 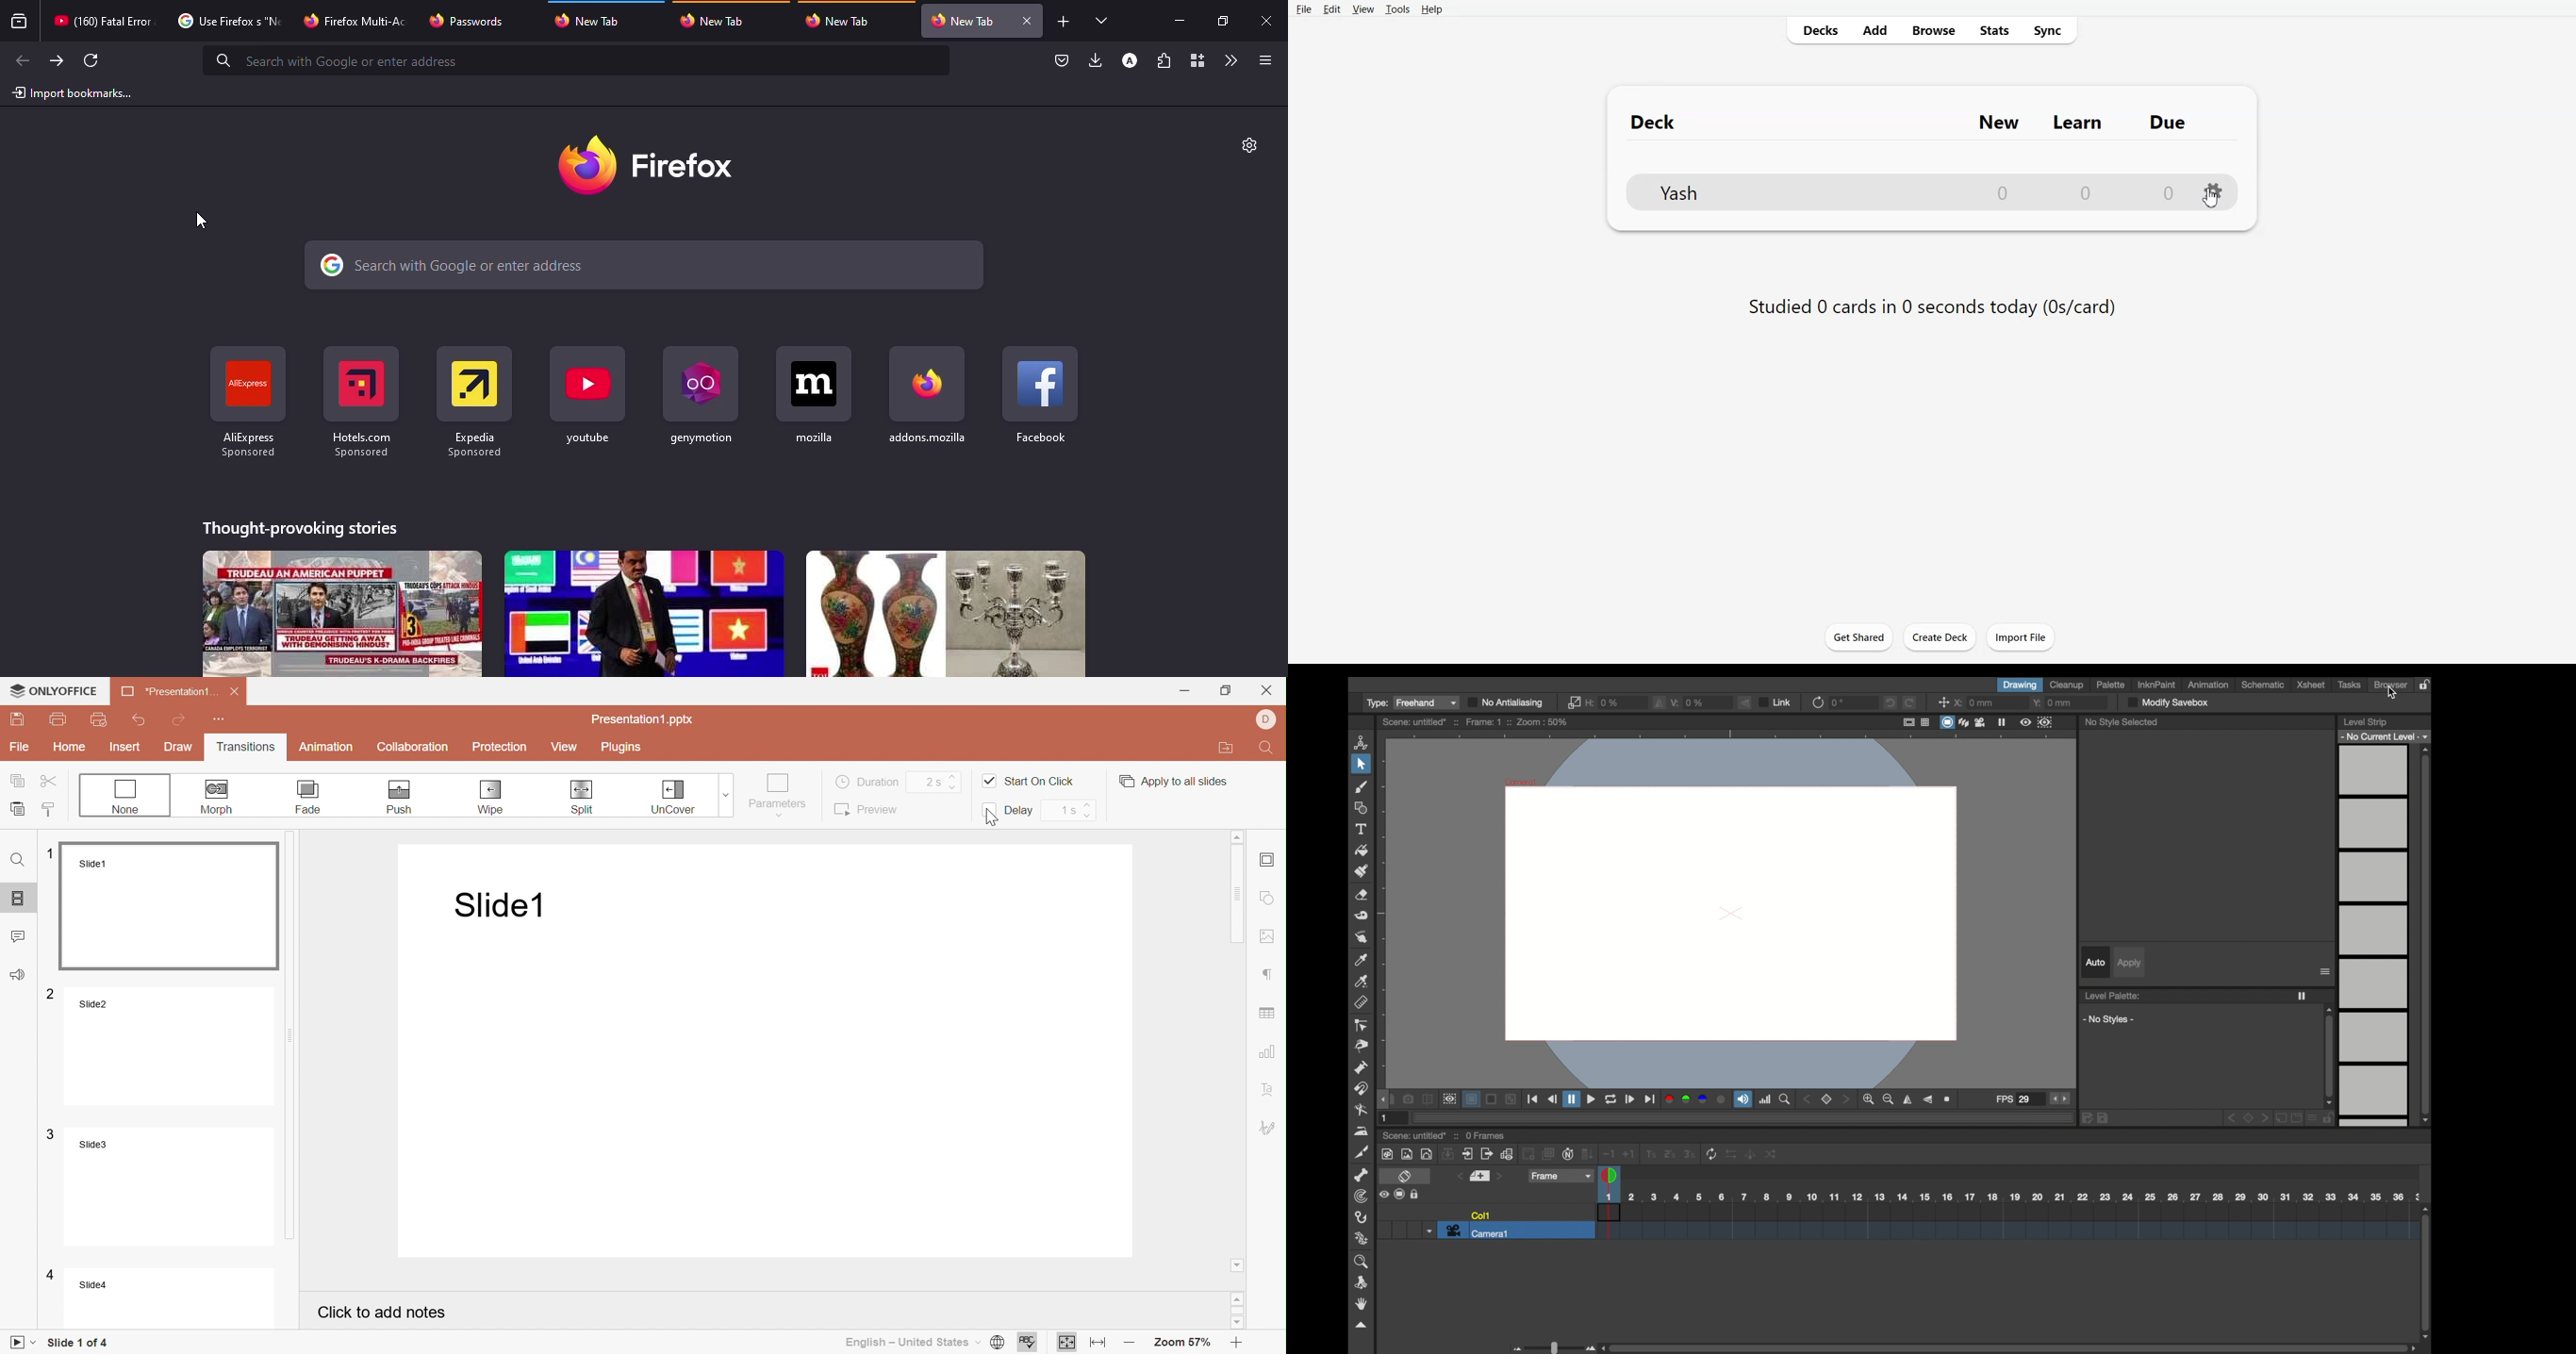 What do you see at coordinates (1270, 1010) in the screenshot?
I see `Insert chart` at bounding box center [1270, 1010].